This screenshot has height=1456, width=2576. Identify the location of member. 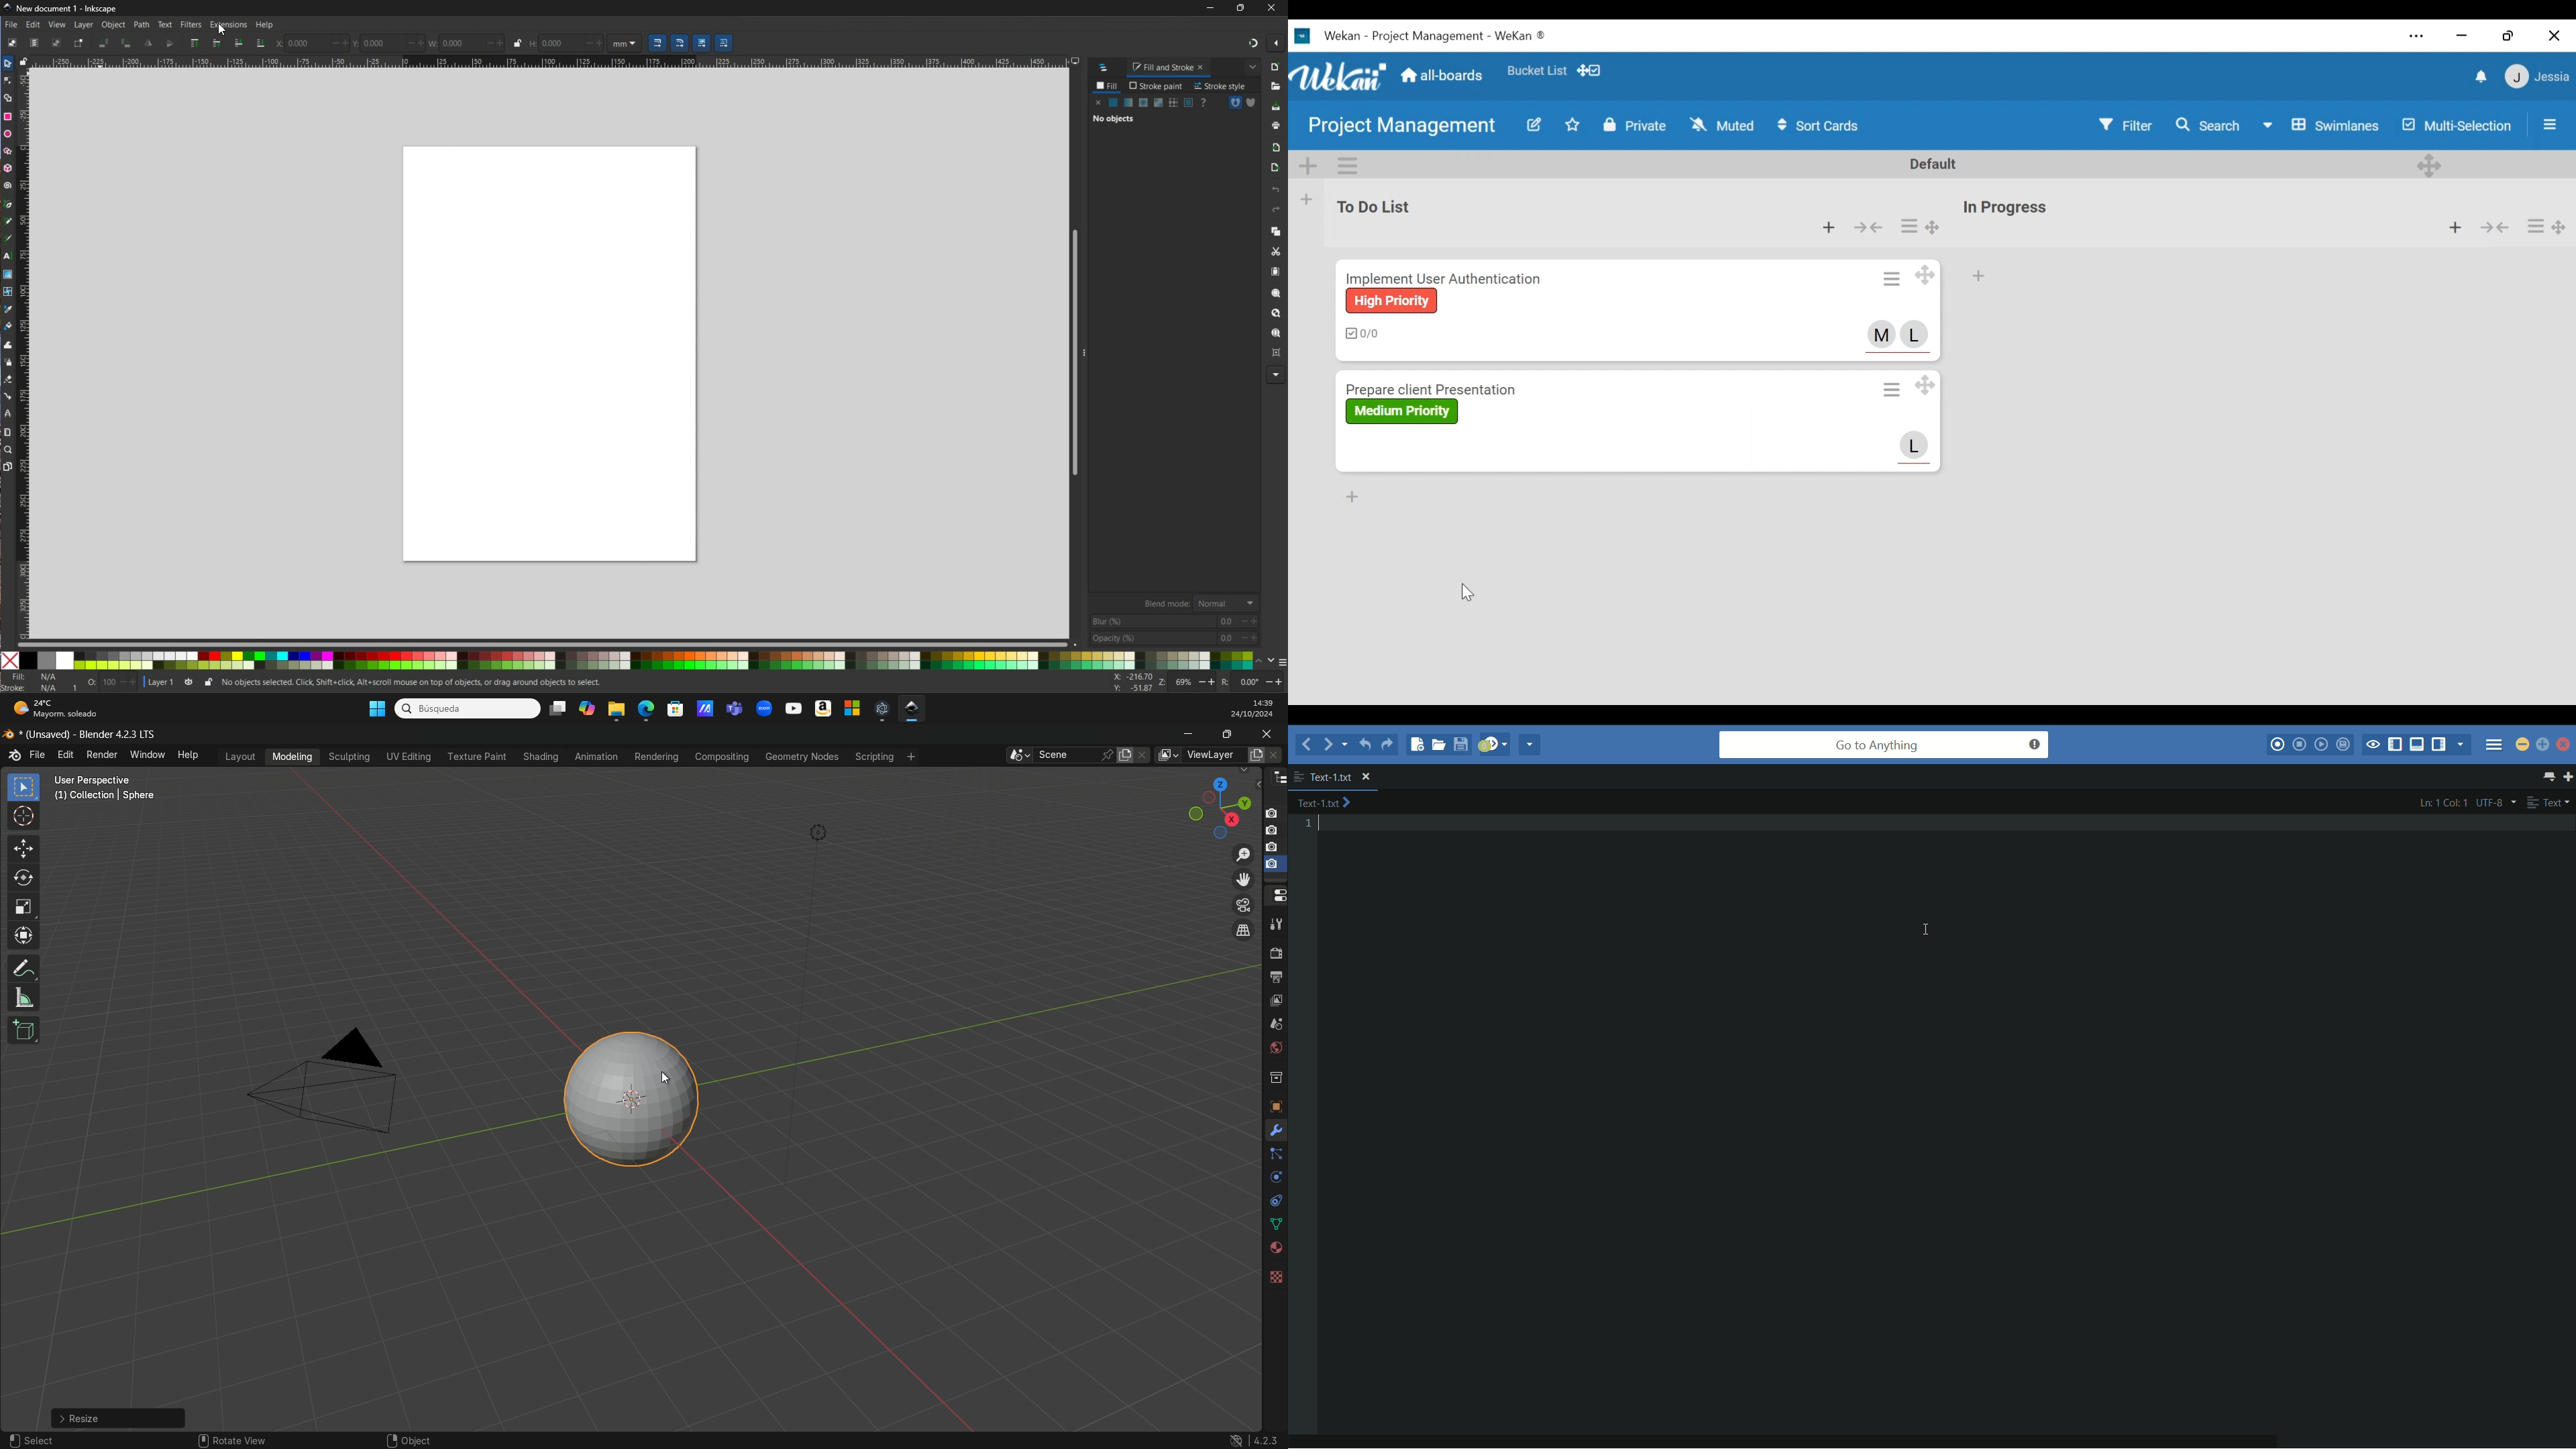
(1880, 334).